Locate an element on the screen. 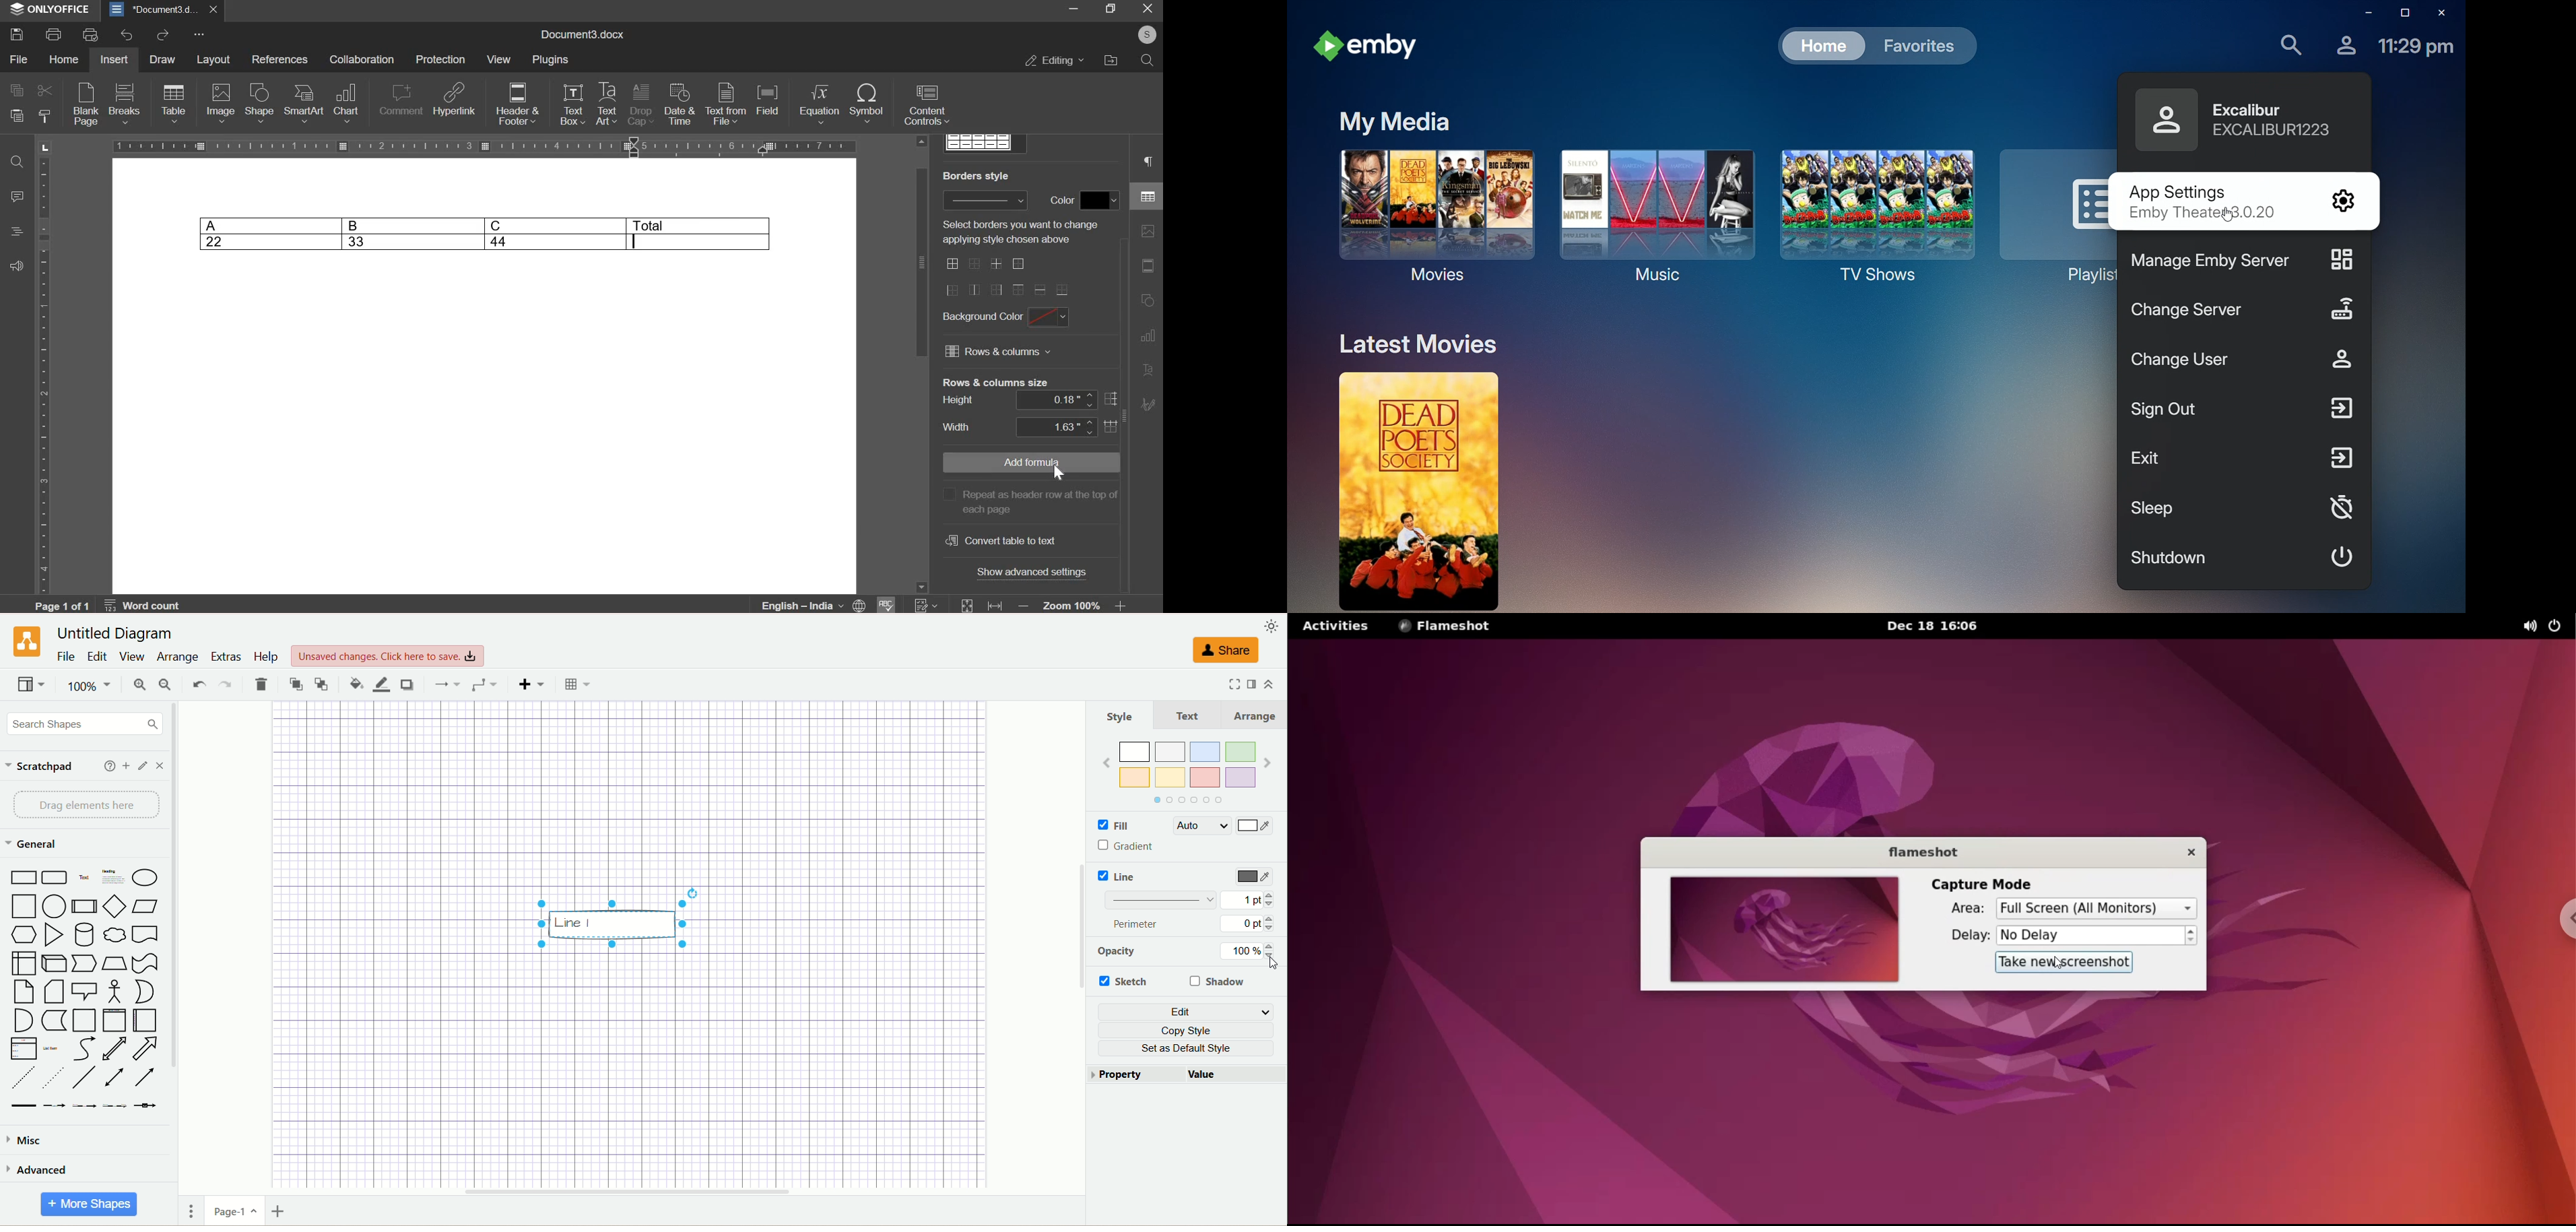  copy is located at coordinates (15, 92).